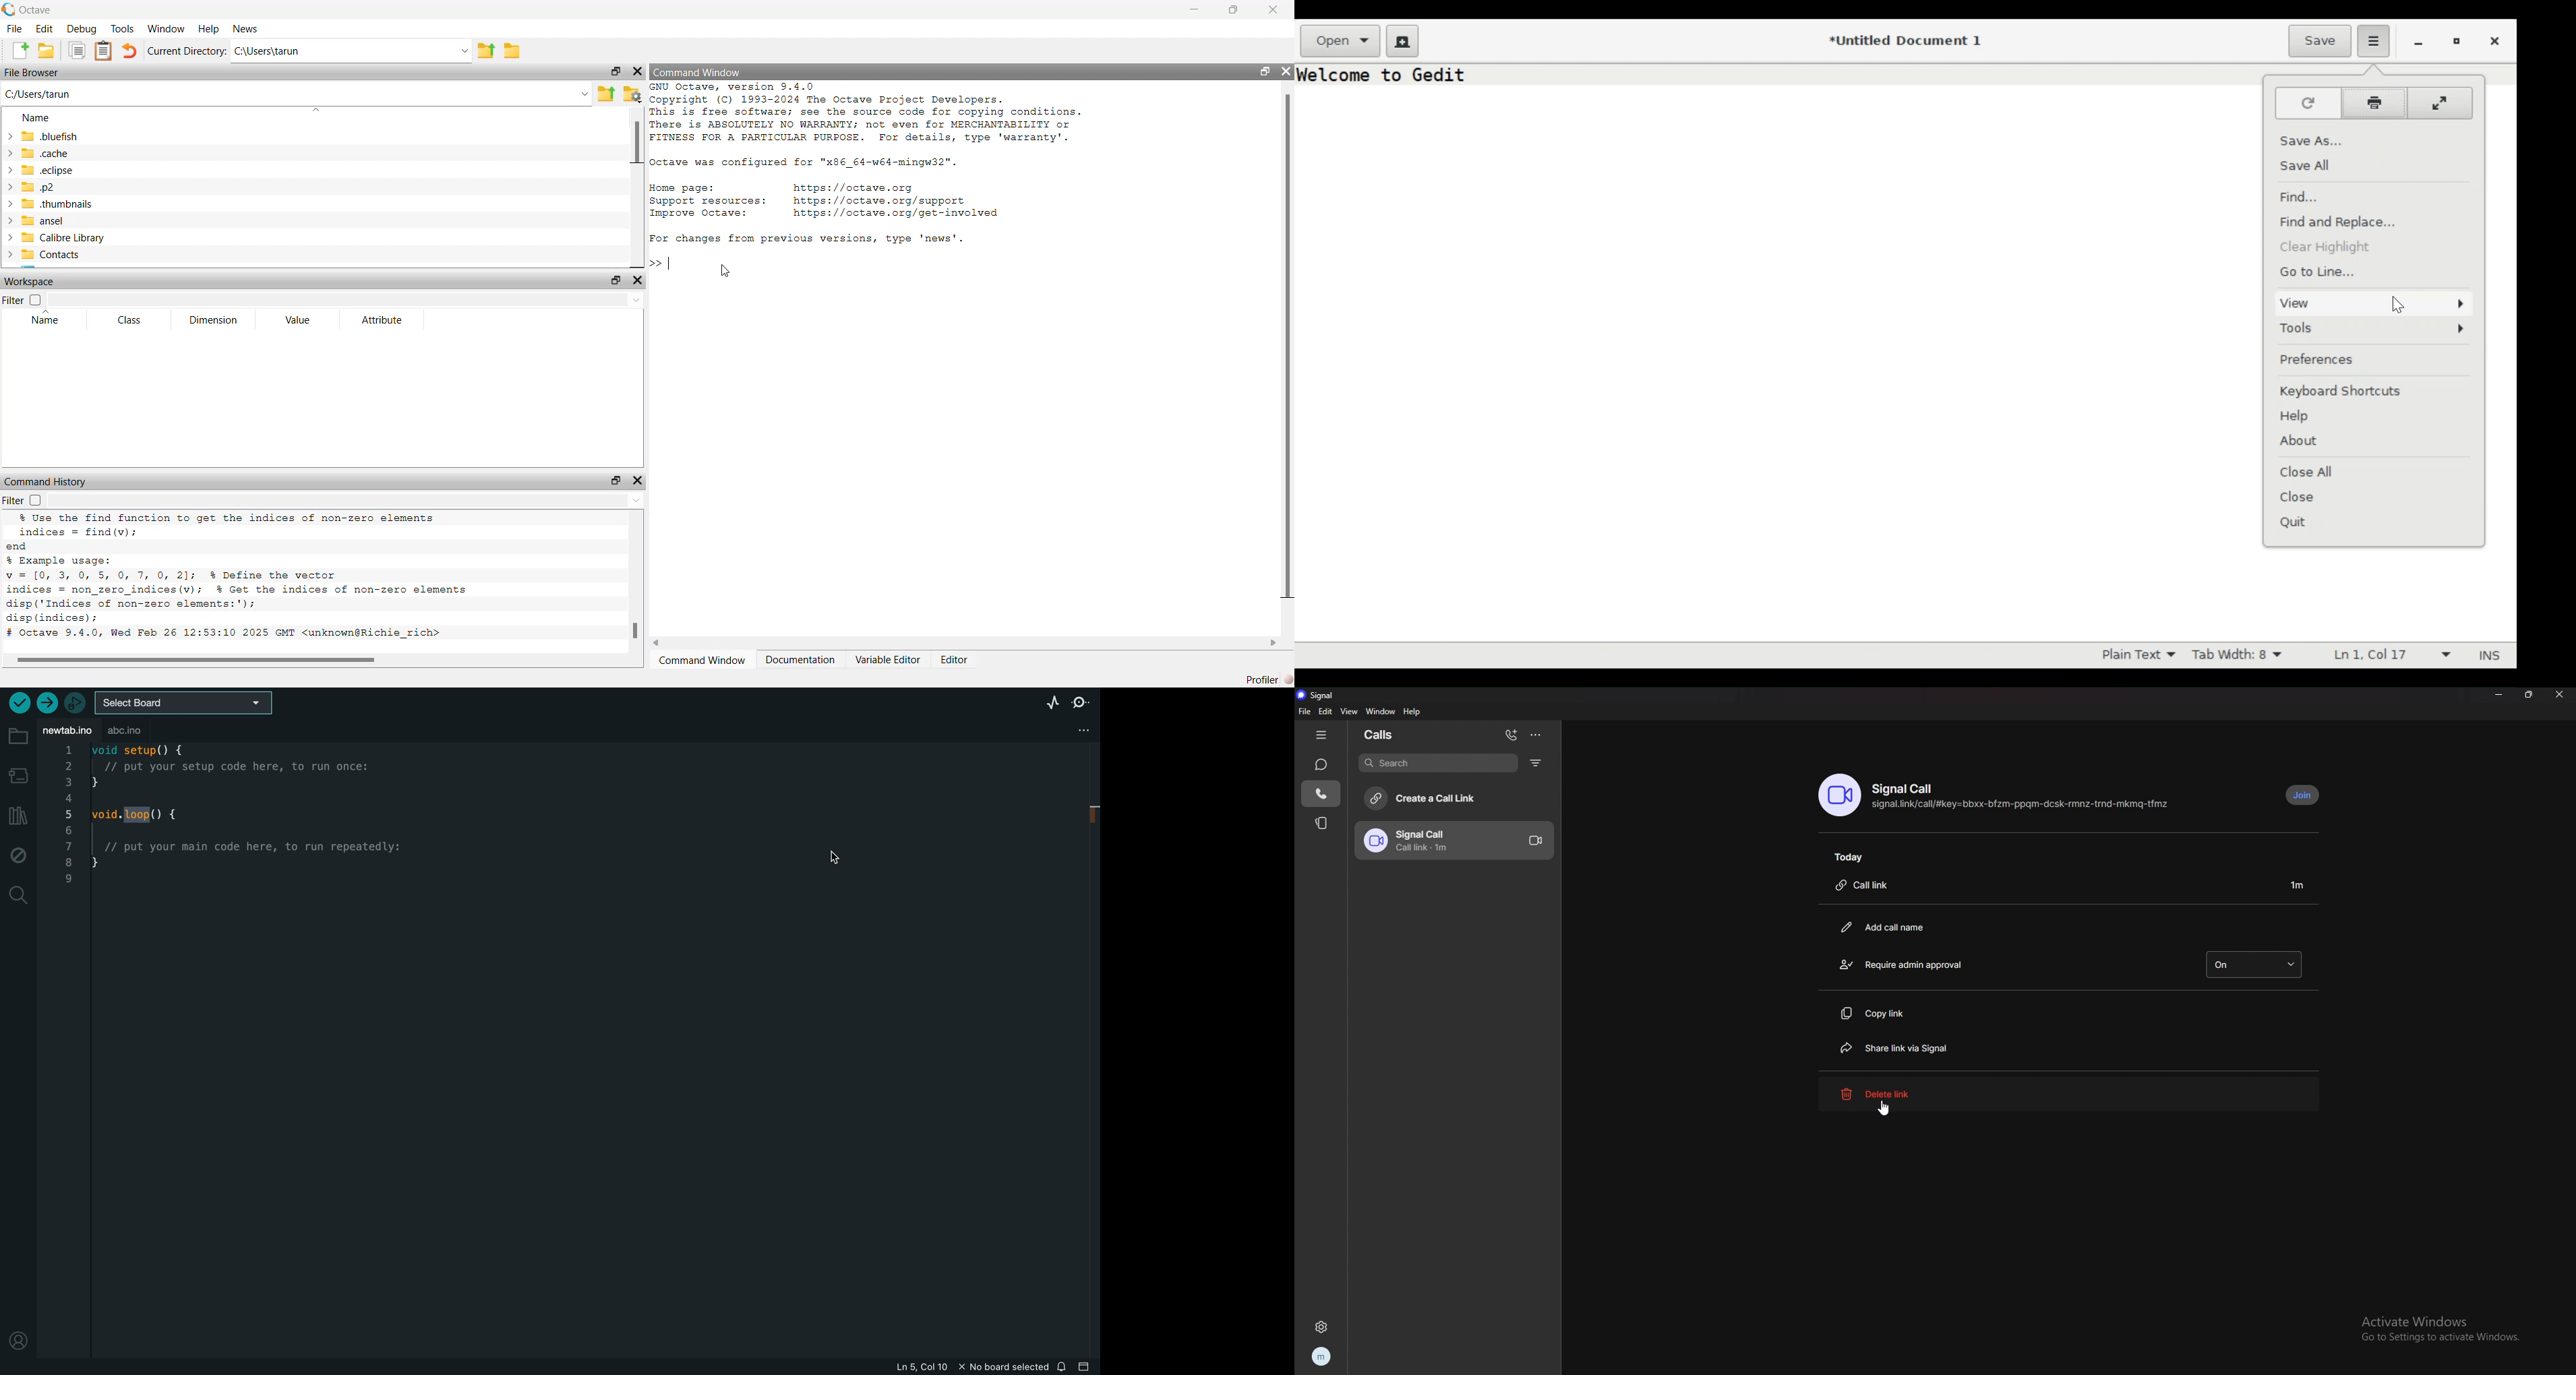 Image resolution: width=2576 pixels, height=1400 pixels. I want to click on Filter, so click(13, 301).